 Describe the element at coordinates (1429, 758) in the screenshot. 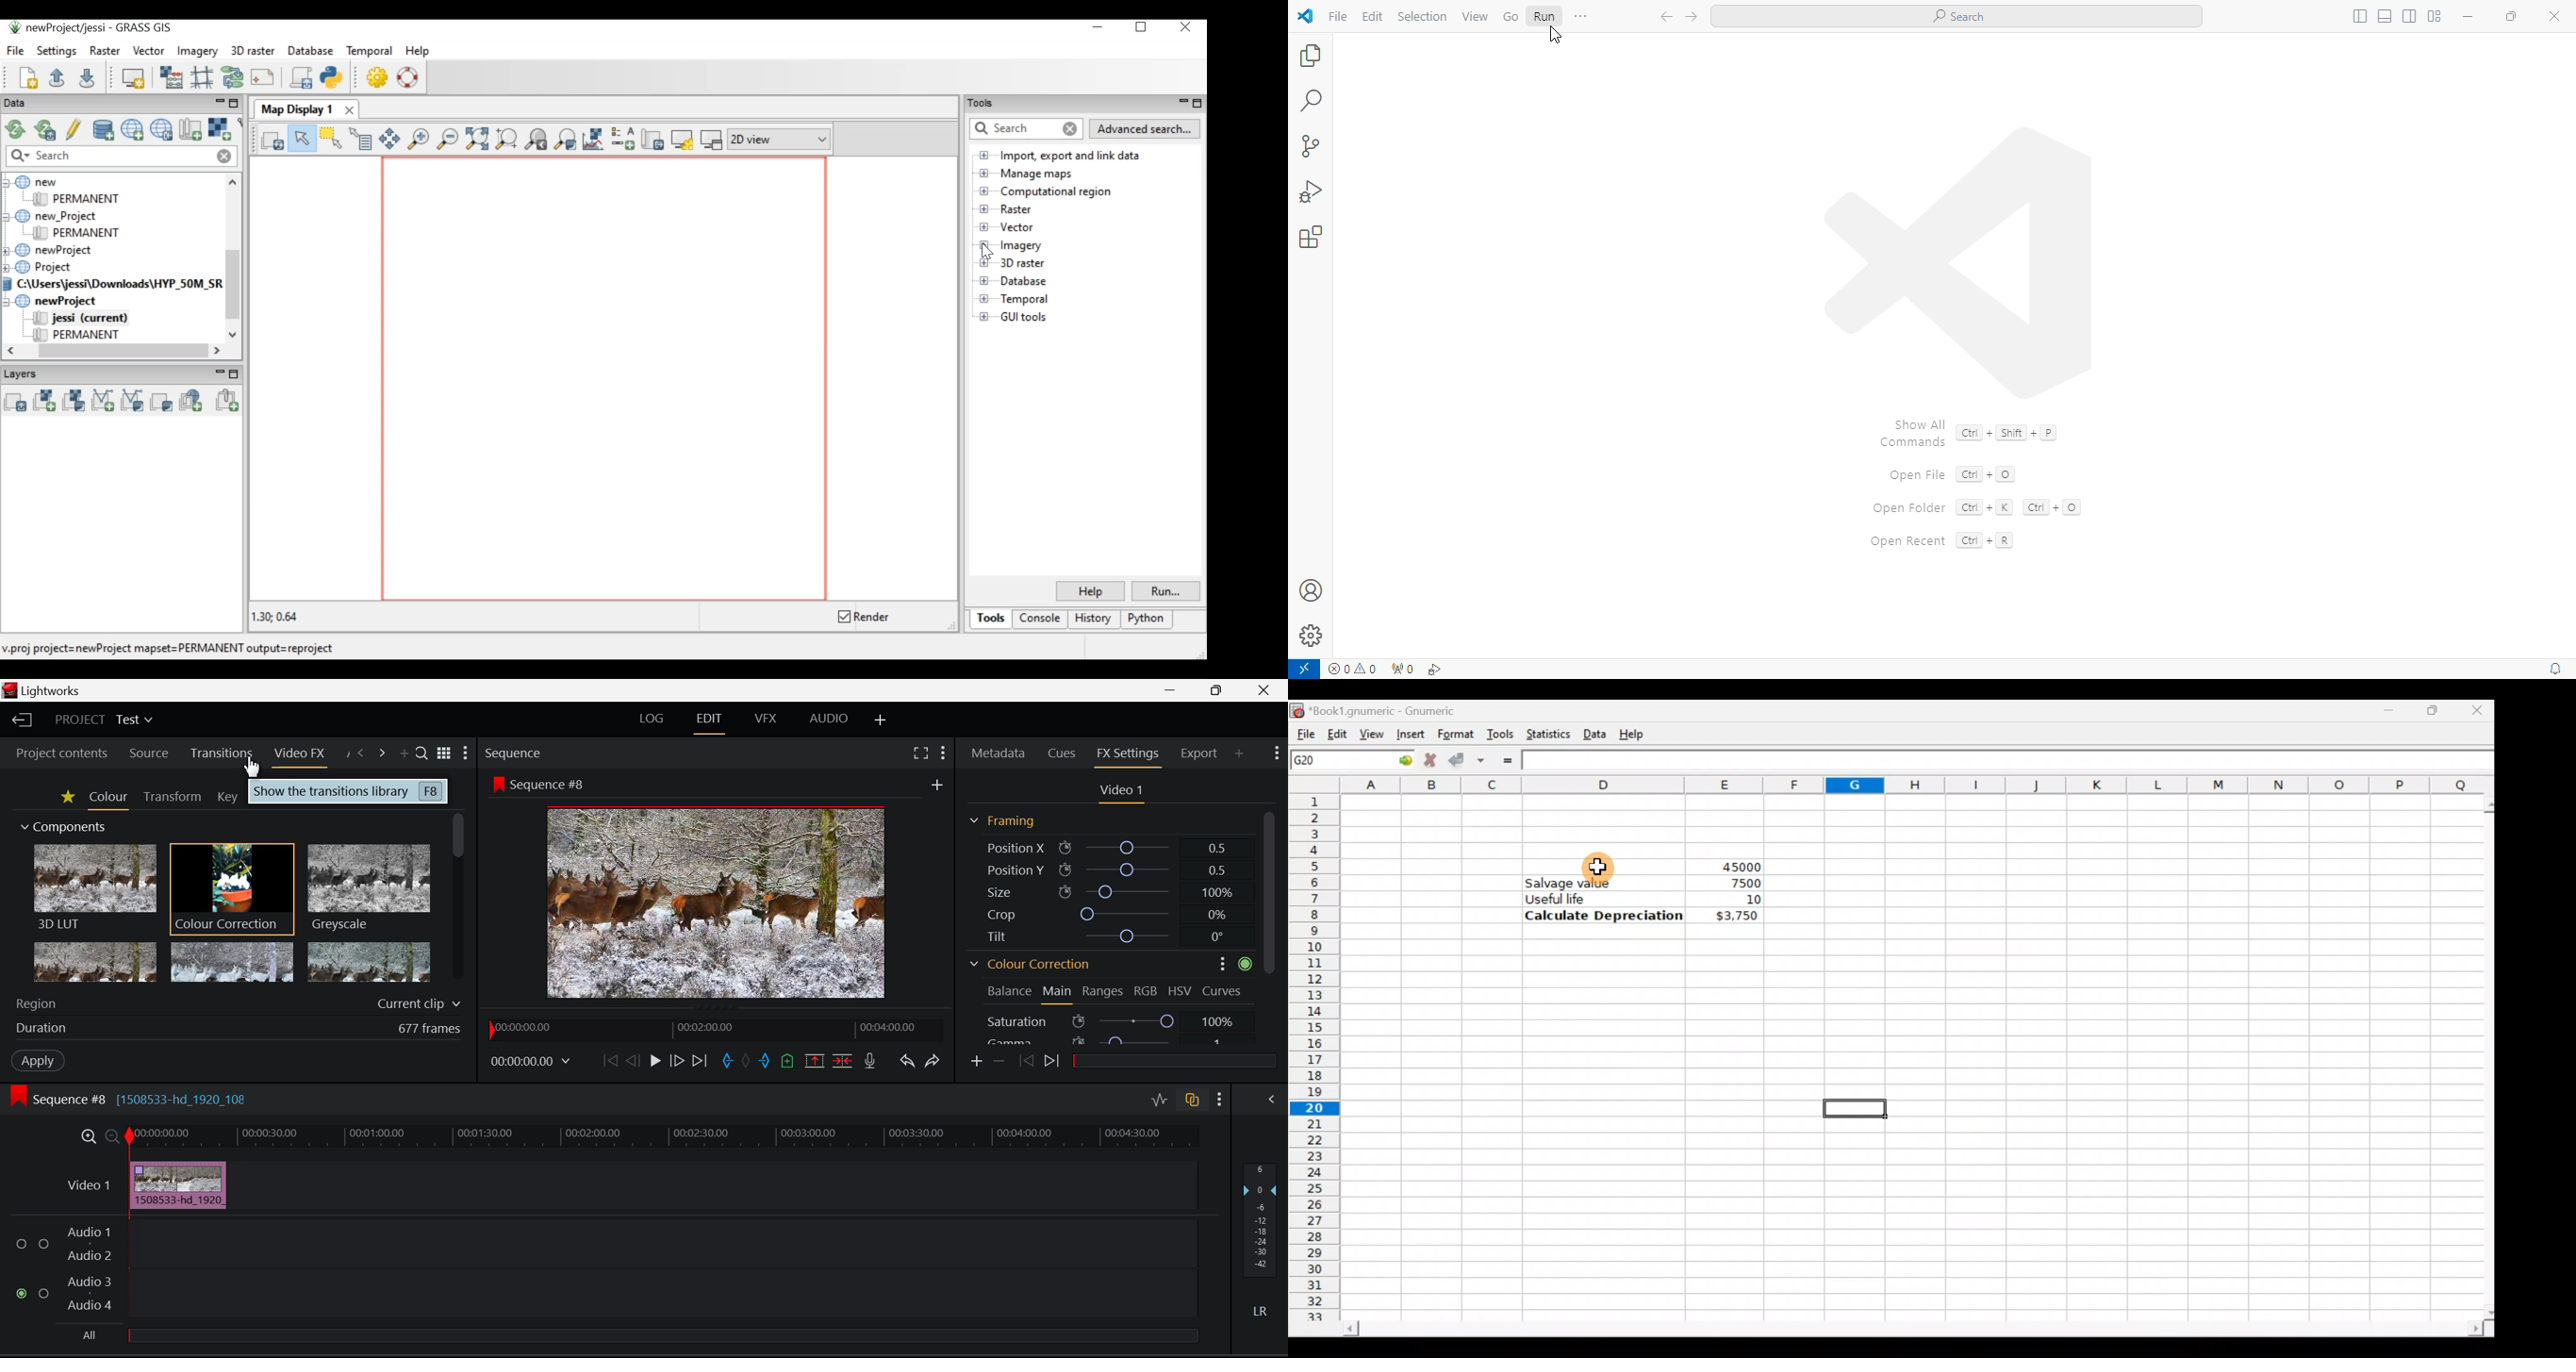

I see `Cancel change` at that location.